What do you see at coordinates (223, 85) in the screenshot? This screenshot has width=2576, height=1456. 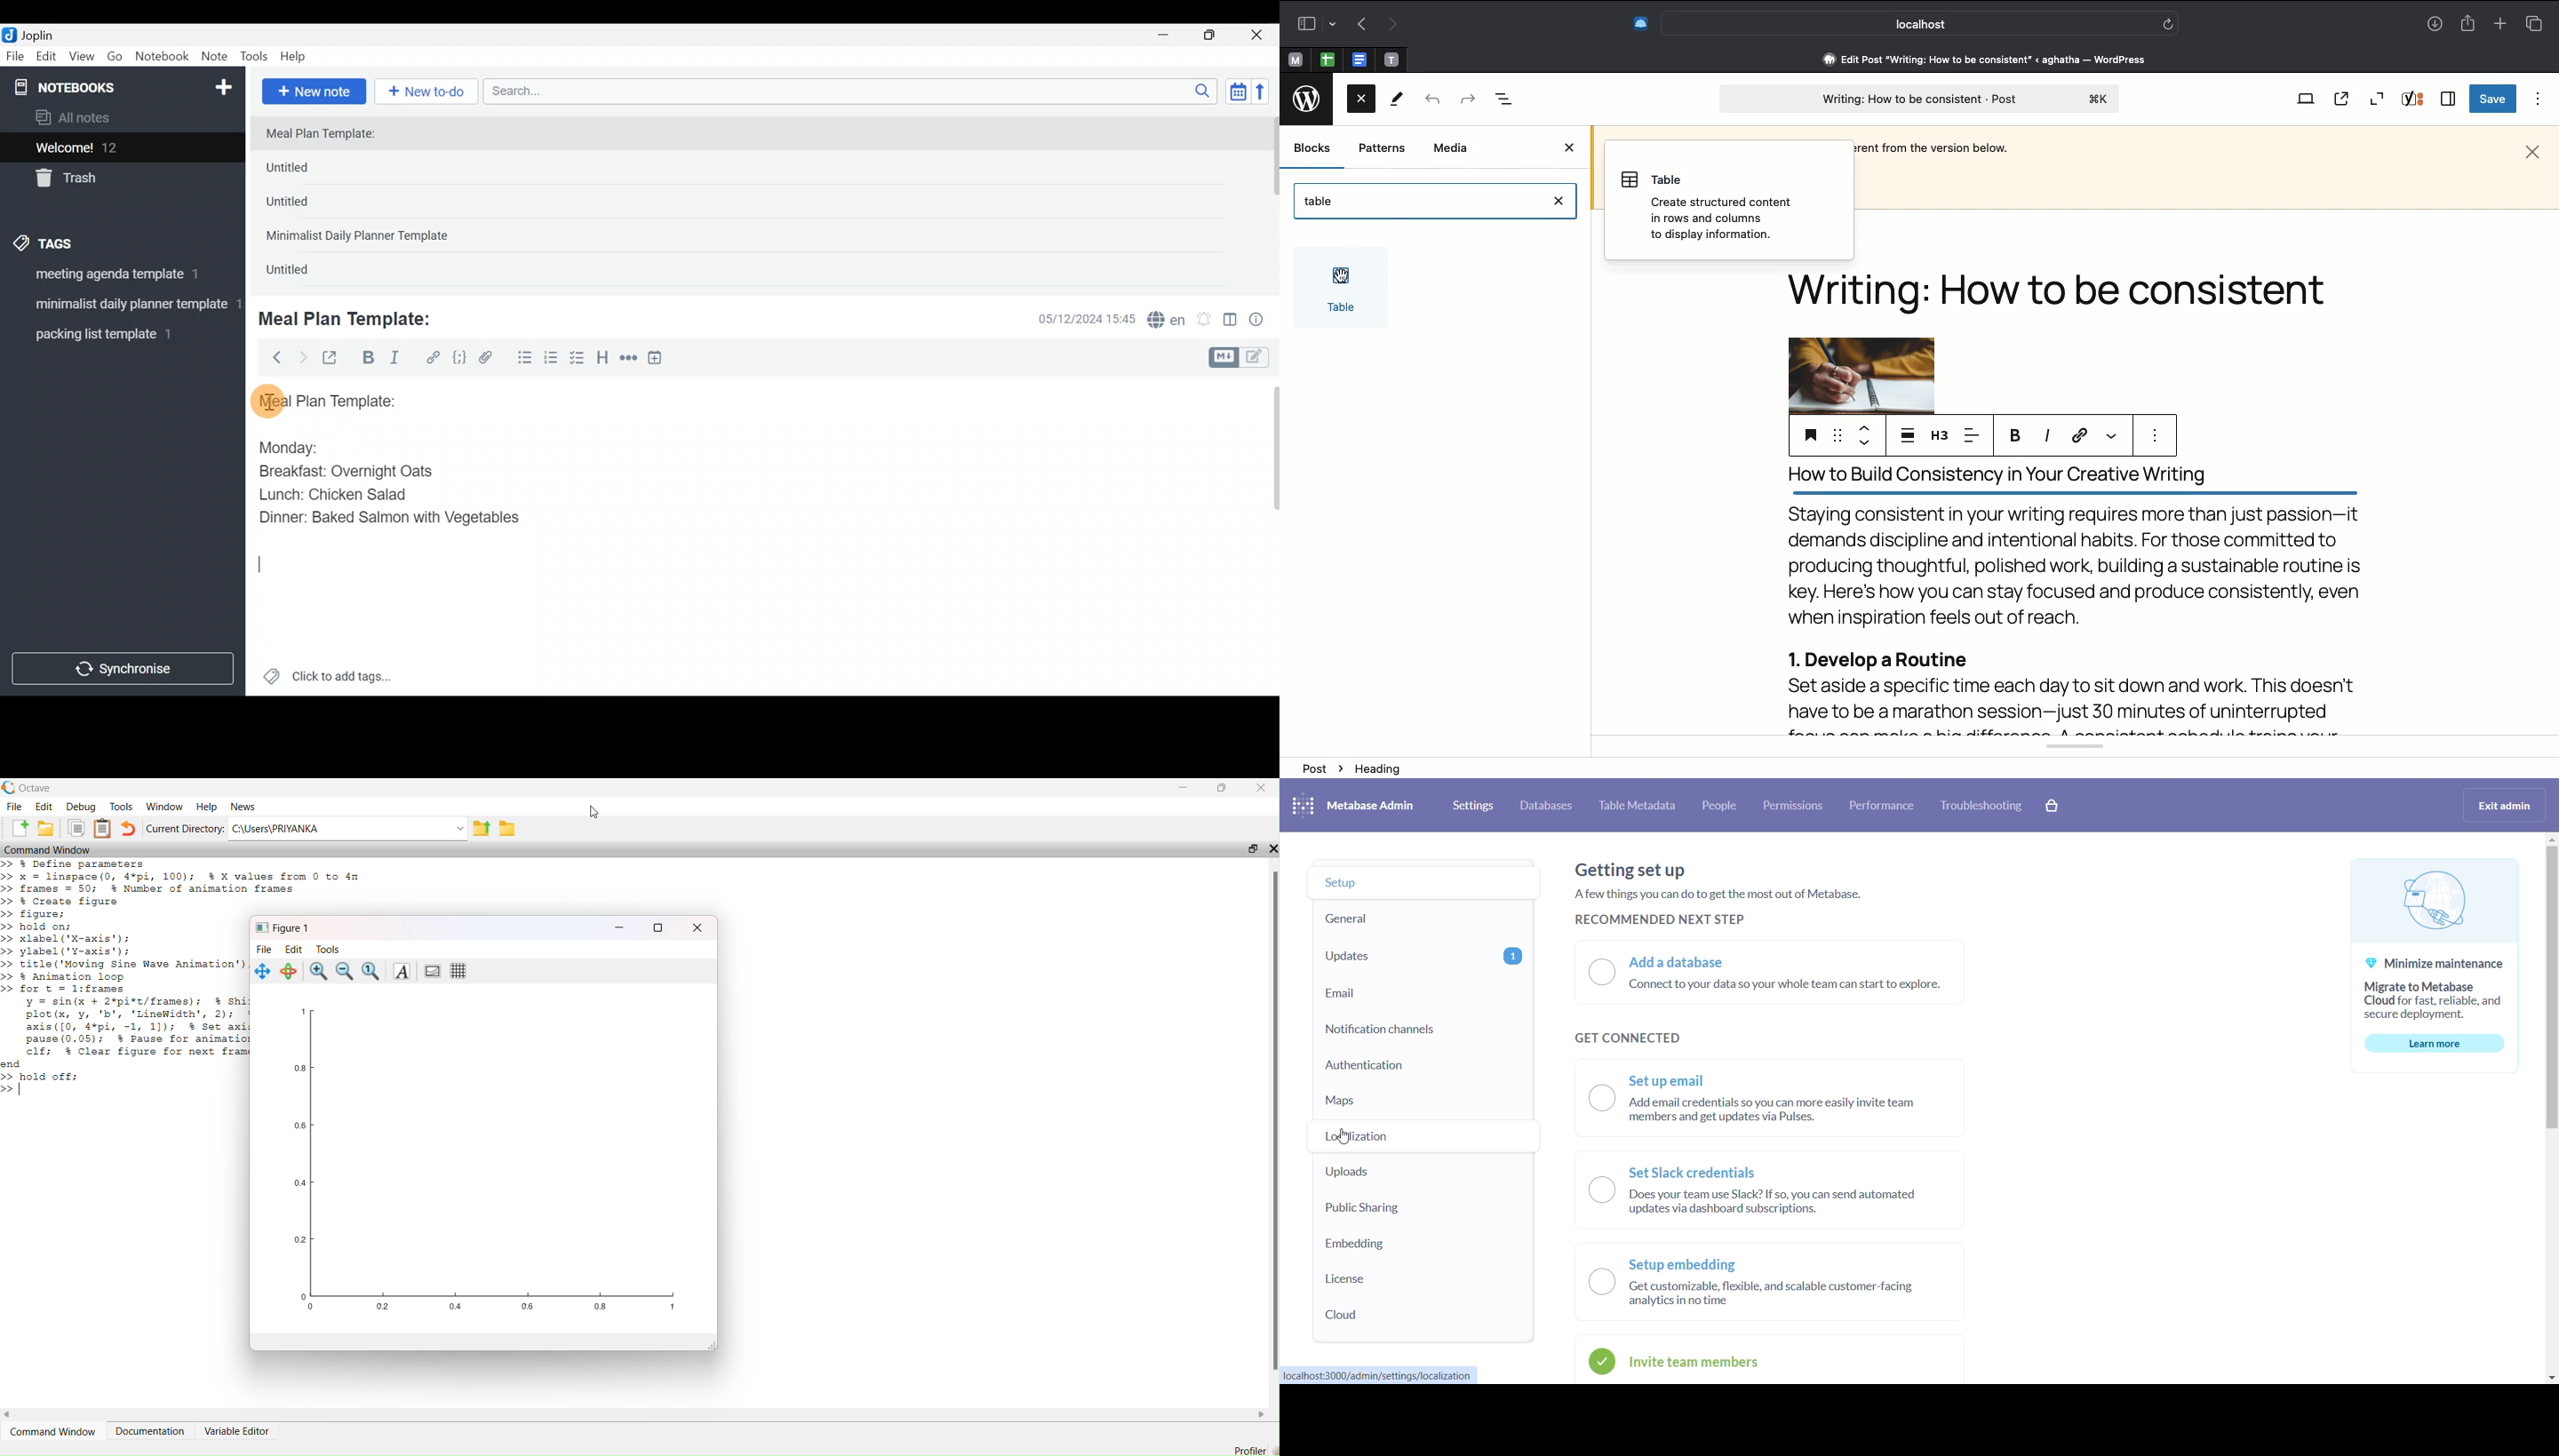 I see `New` at bounding box center [223, 85].